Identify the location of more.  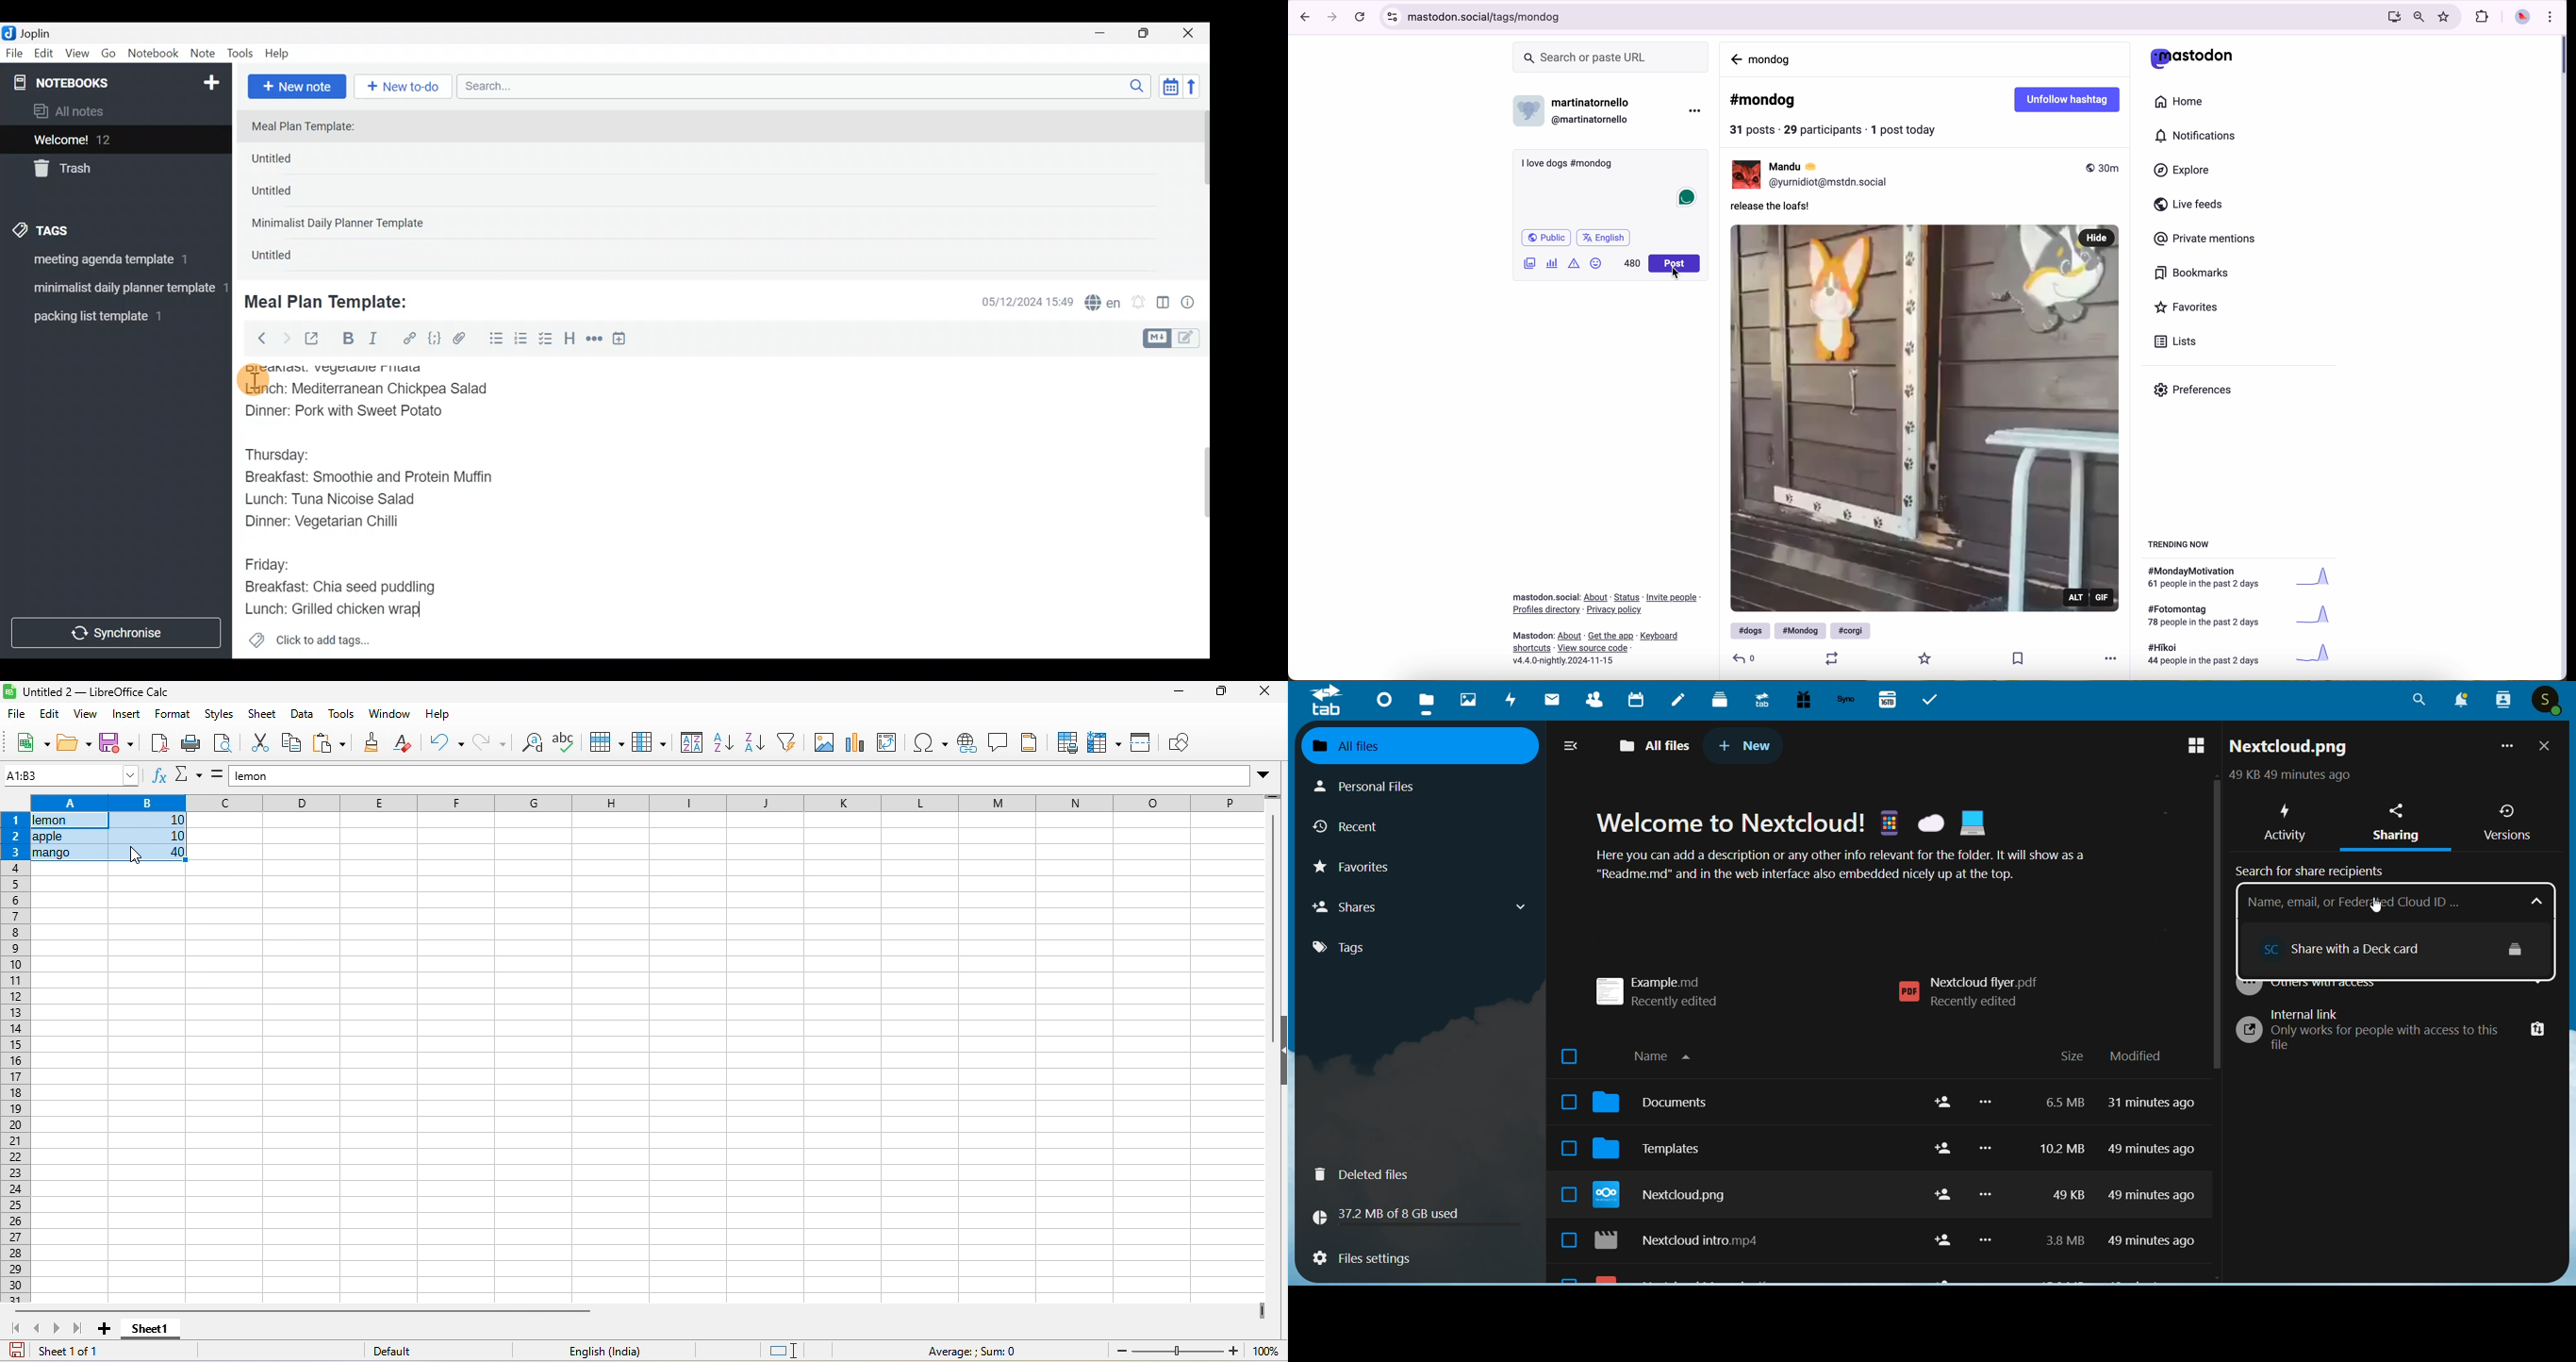
(2504, 749).